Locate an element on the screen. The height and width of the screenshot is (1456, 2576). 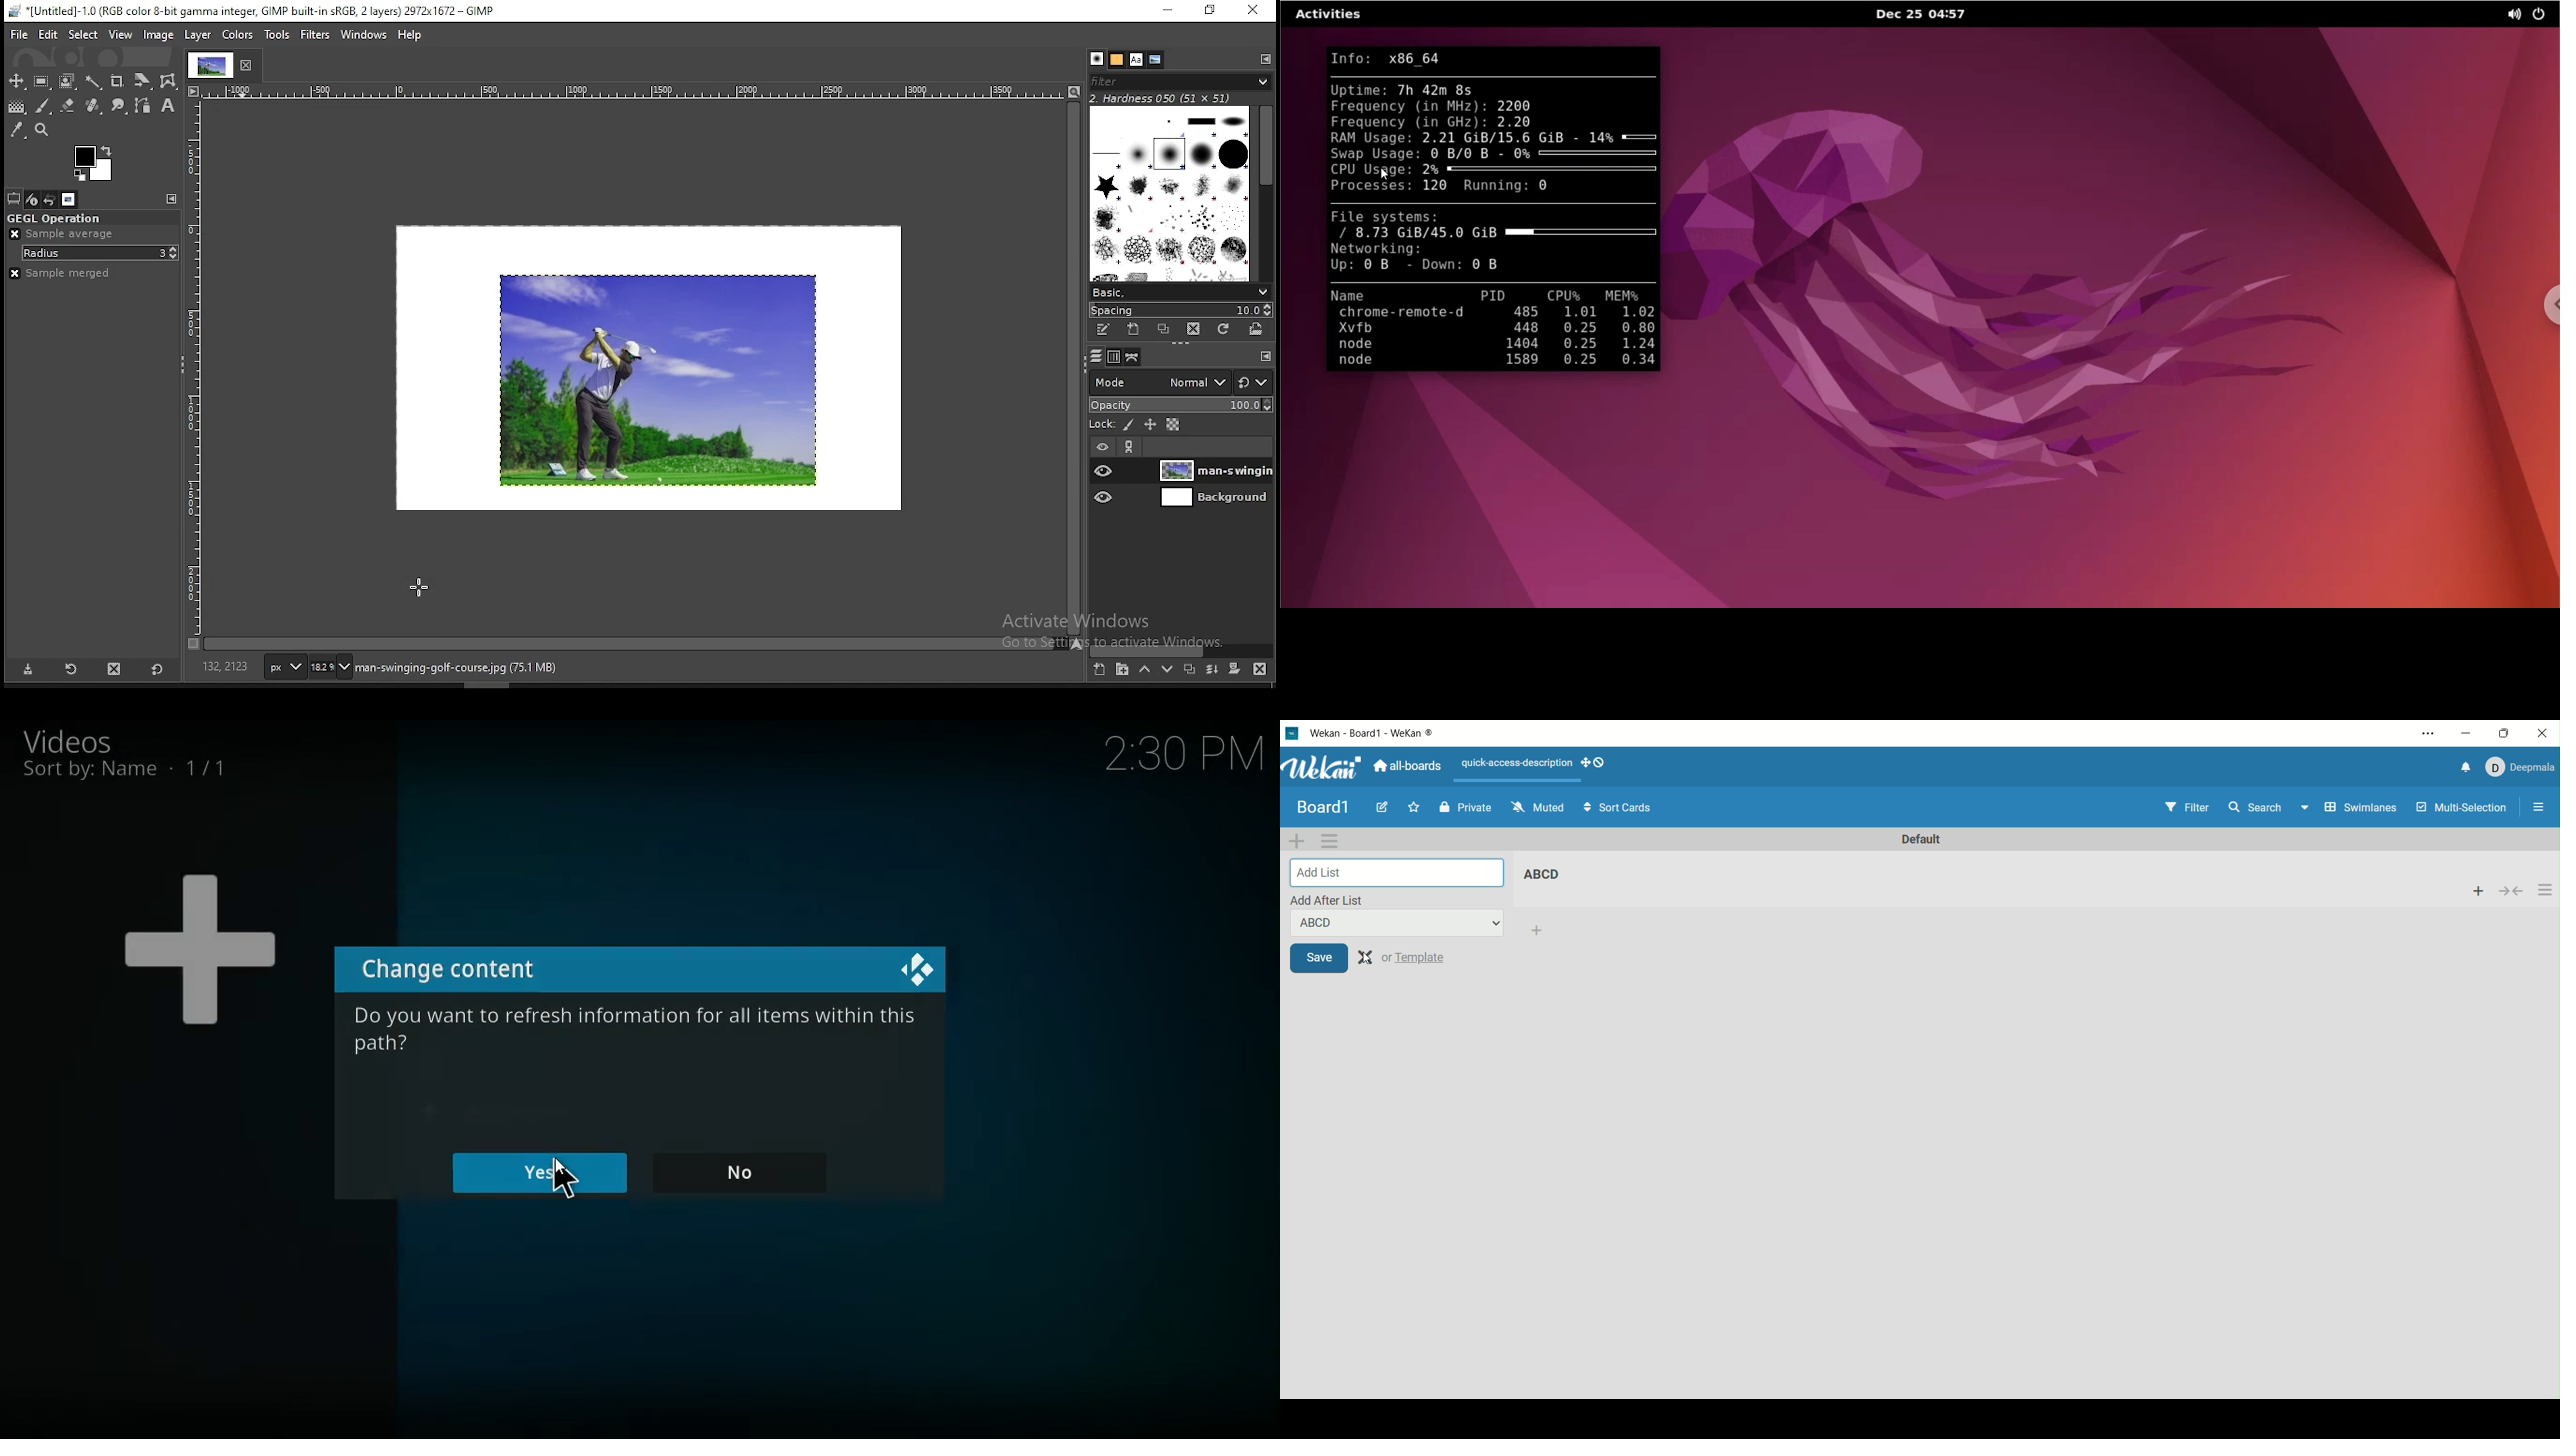
search is located at coordinates (2268, 809).